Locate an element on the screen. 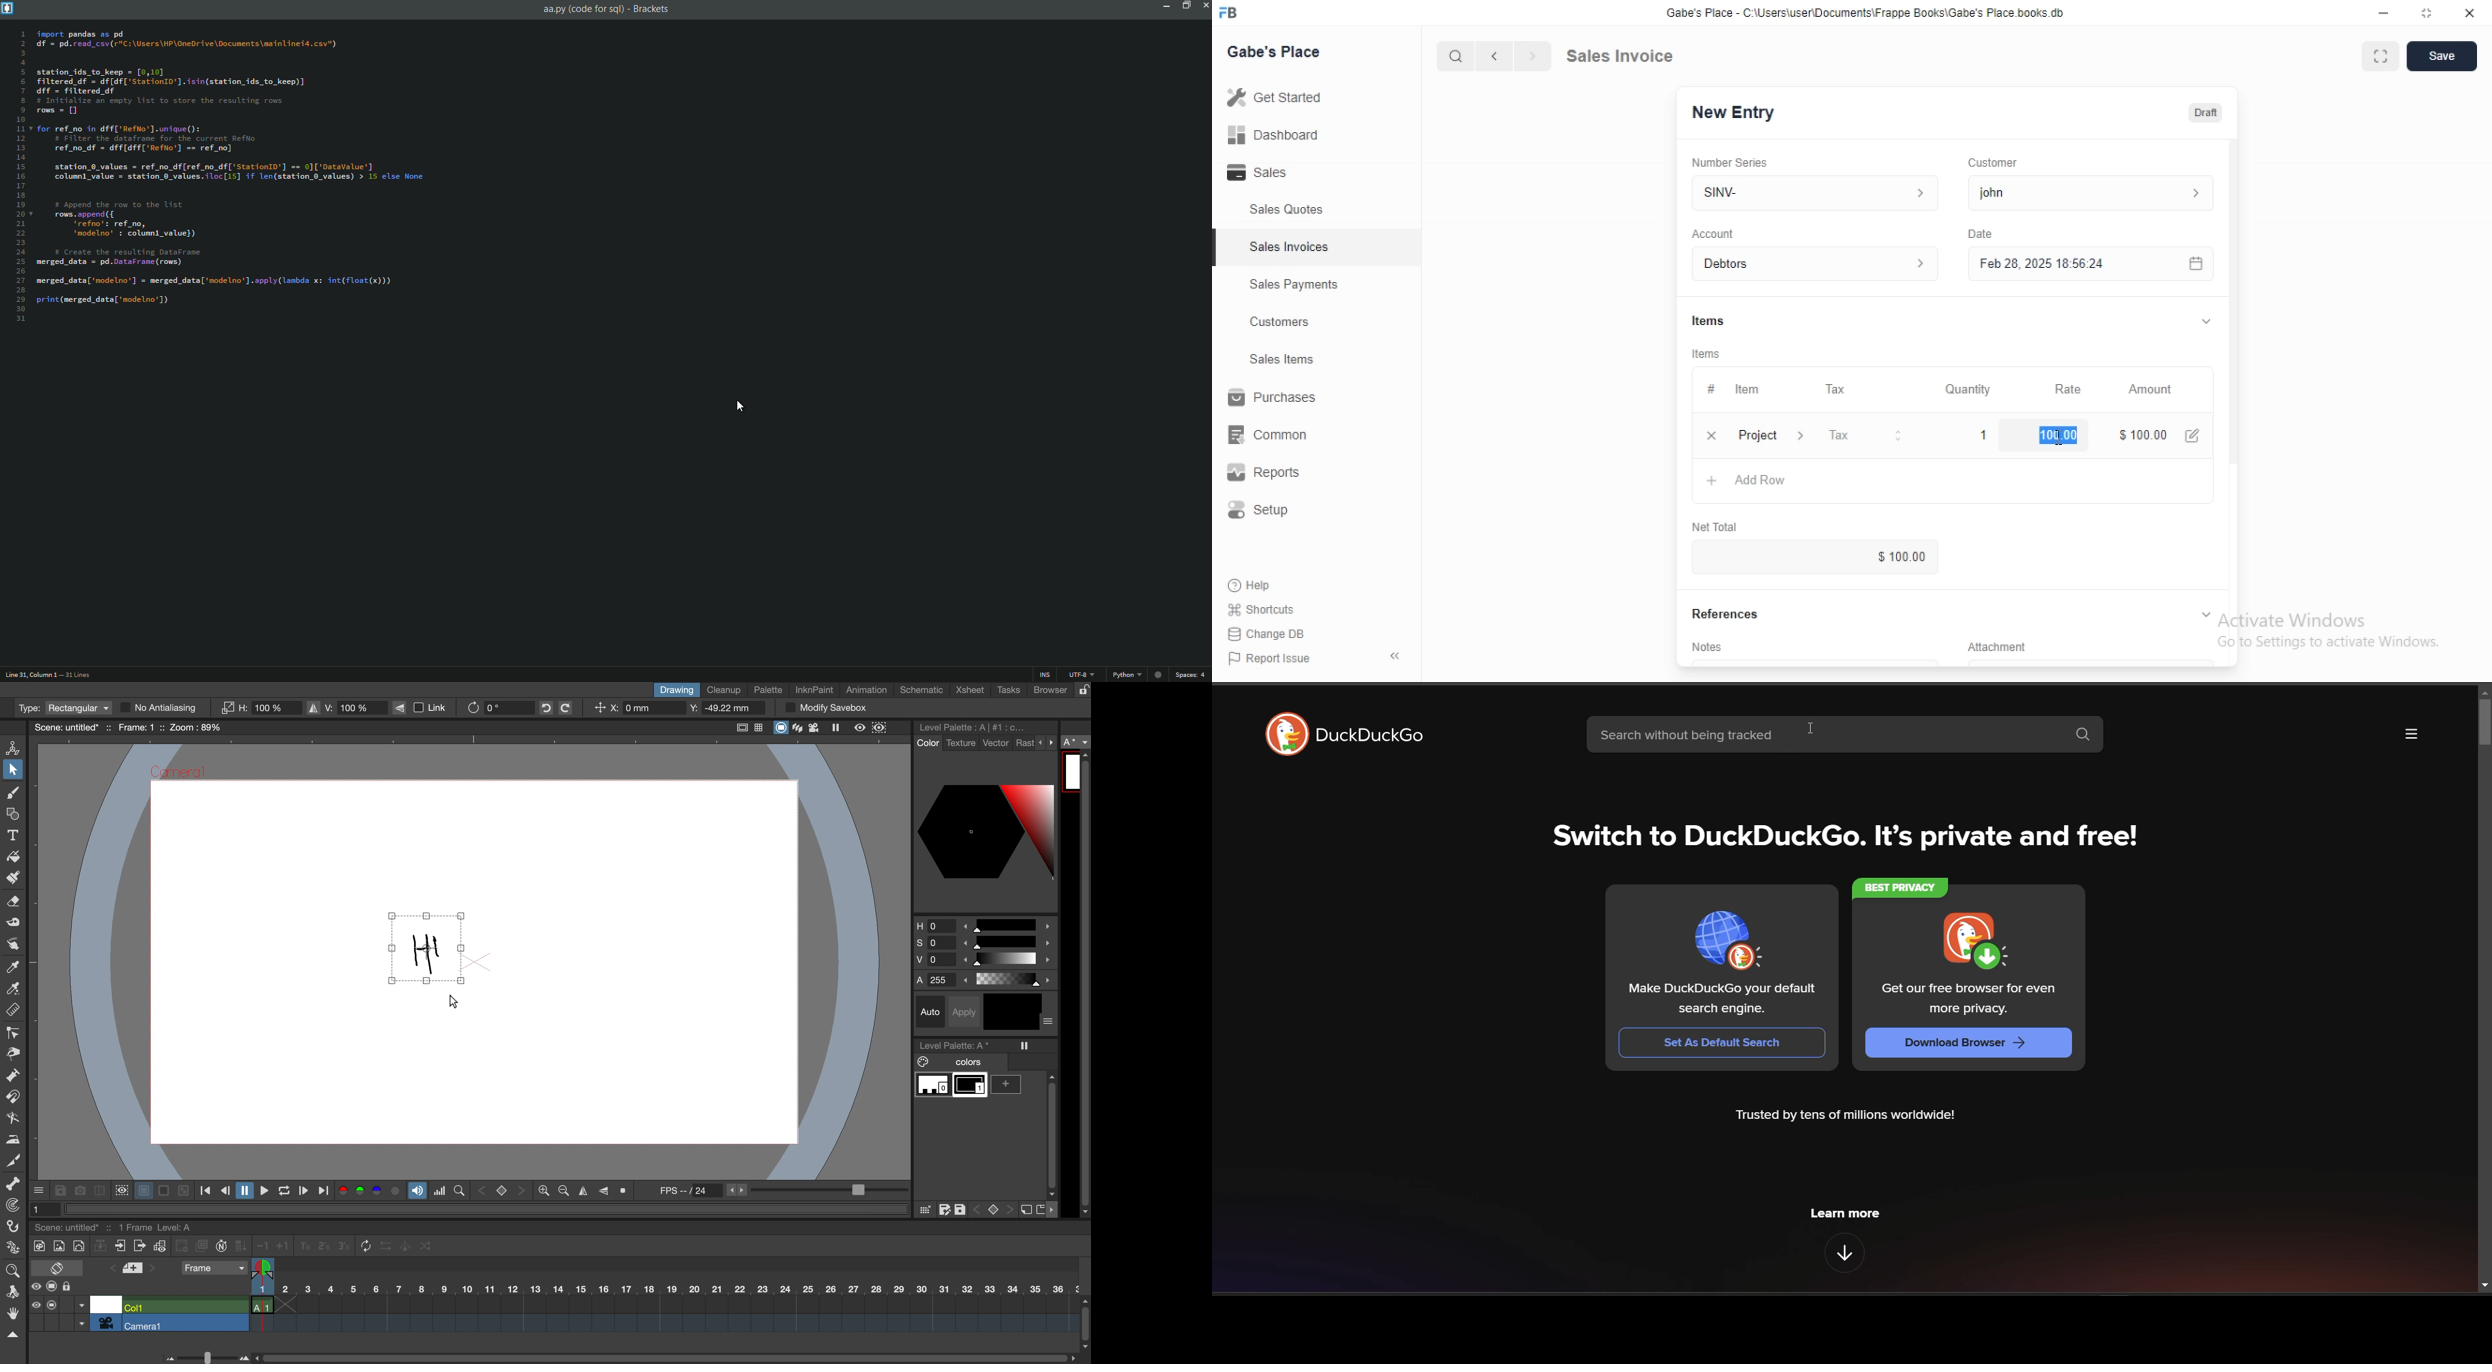  brightness is located at coordinates (986, 962).